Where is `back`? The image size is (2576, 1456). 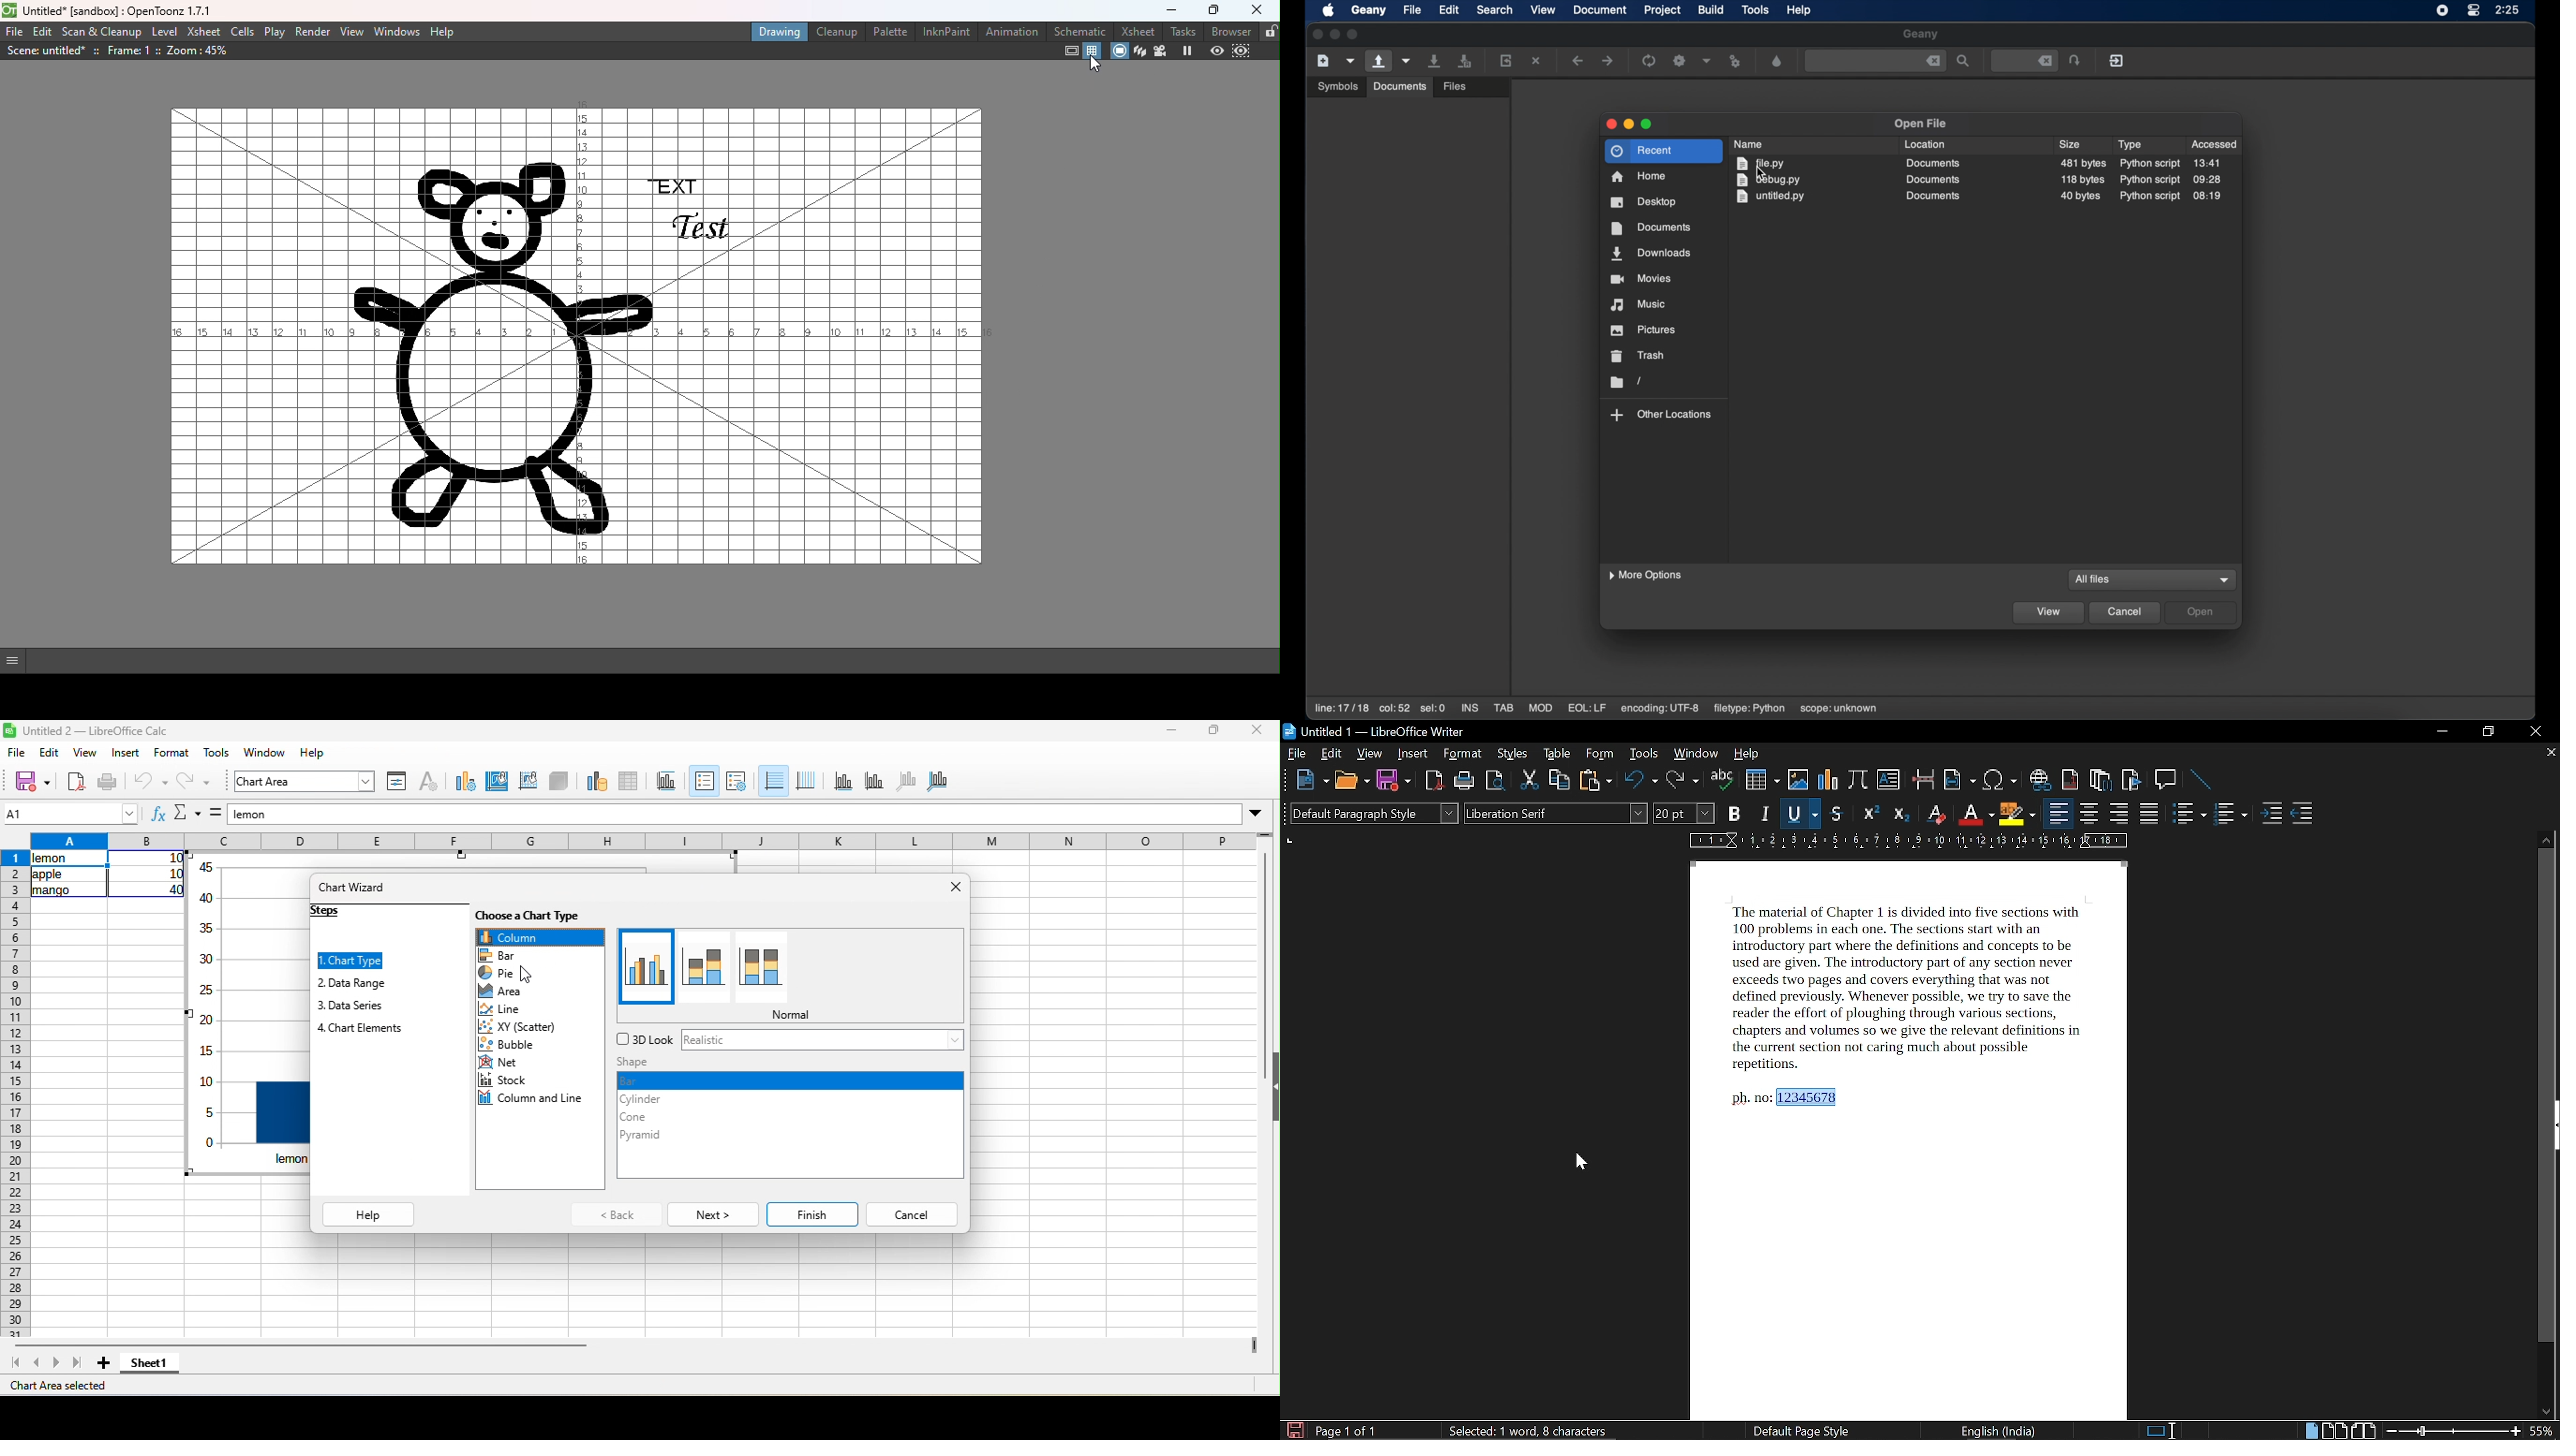
back is located at coordinates (613, 1216).